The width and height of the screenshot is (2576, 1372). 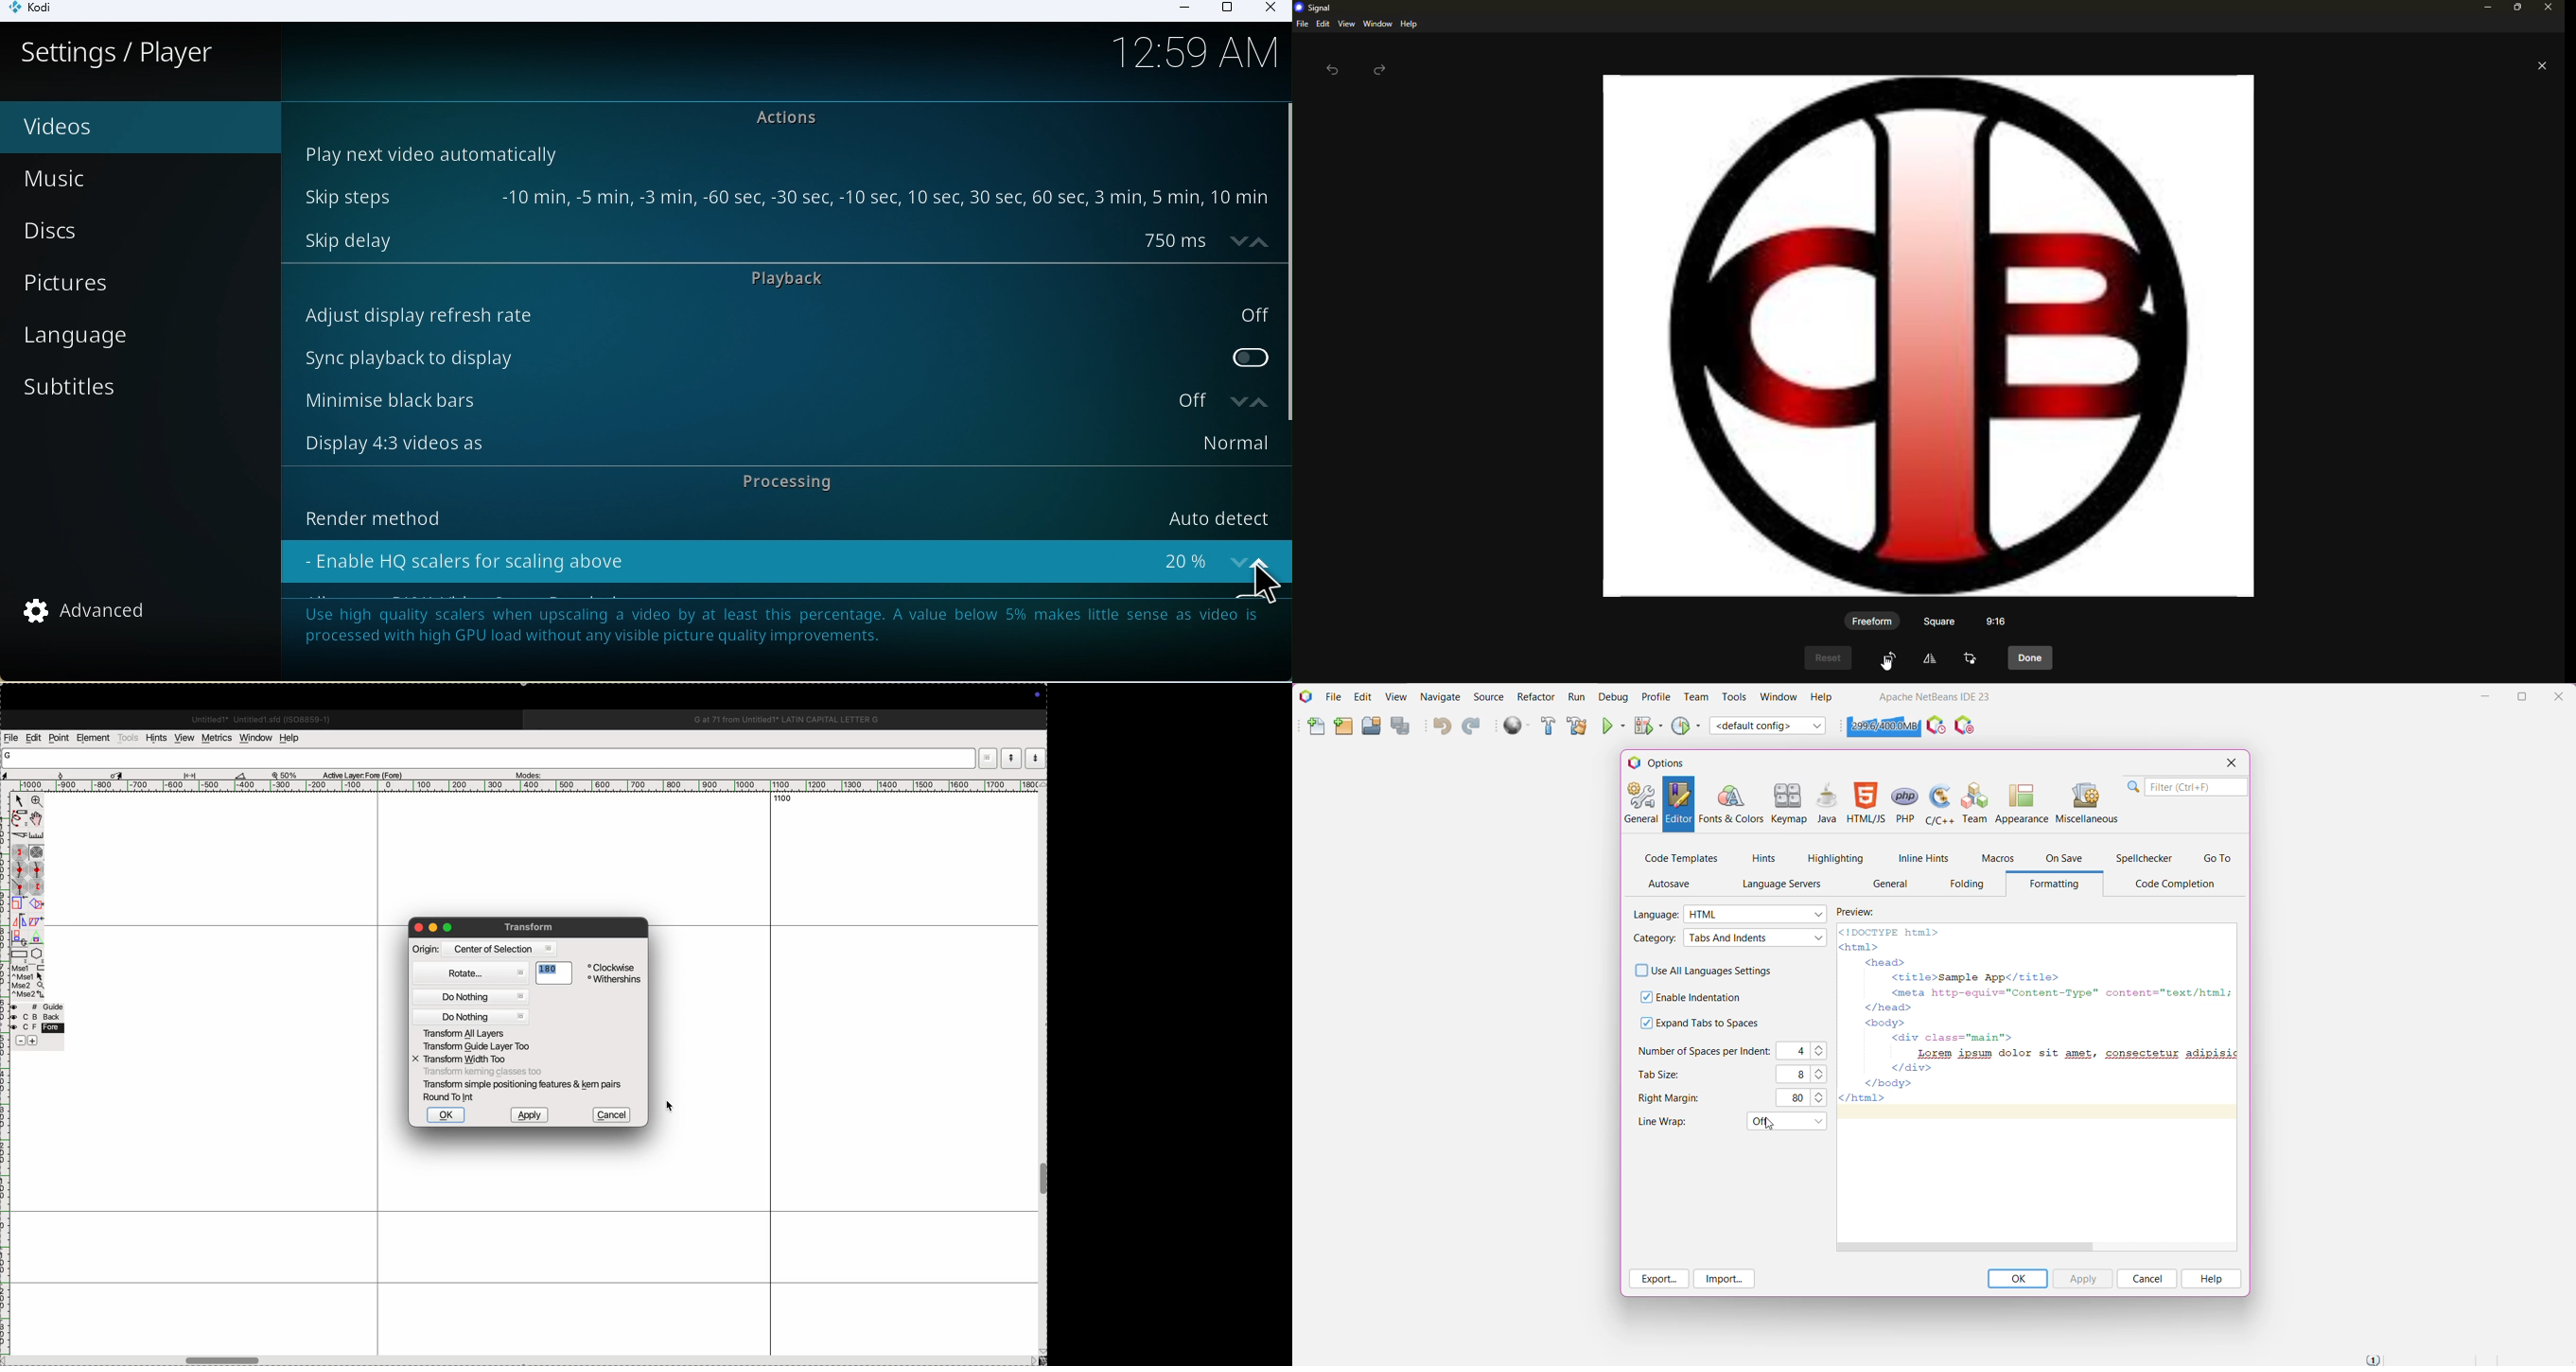 I want to click on 1100, so click(x=784, y=801).